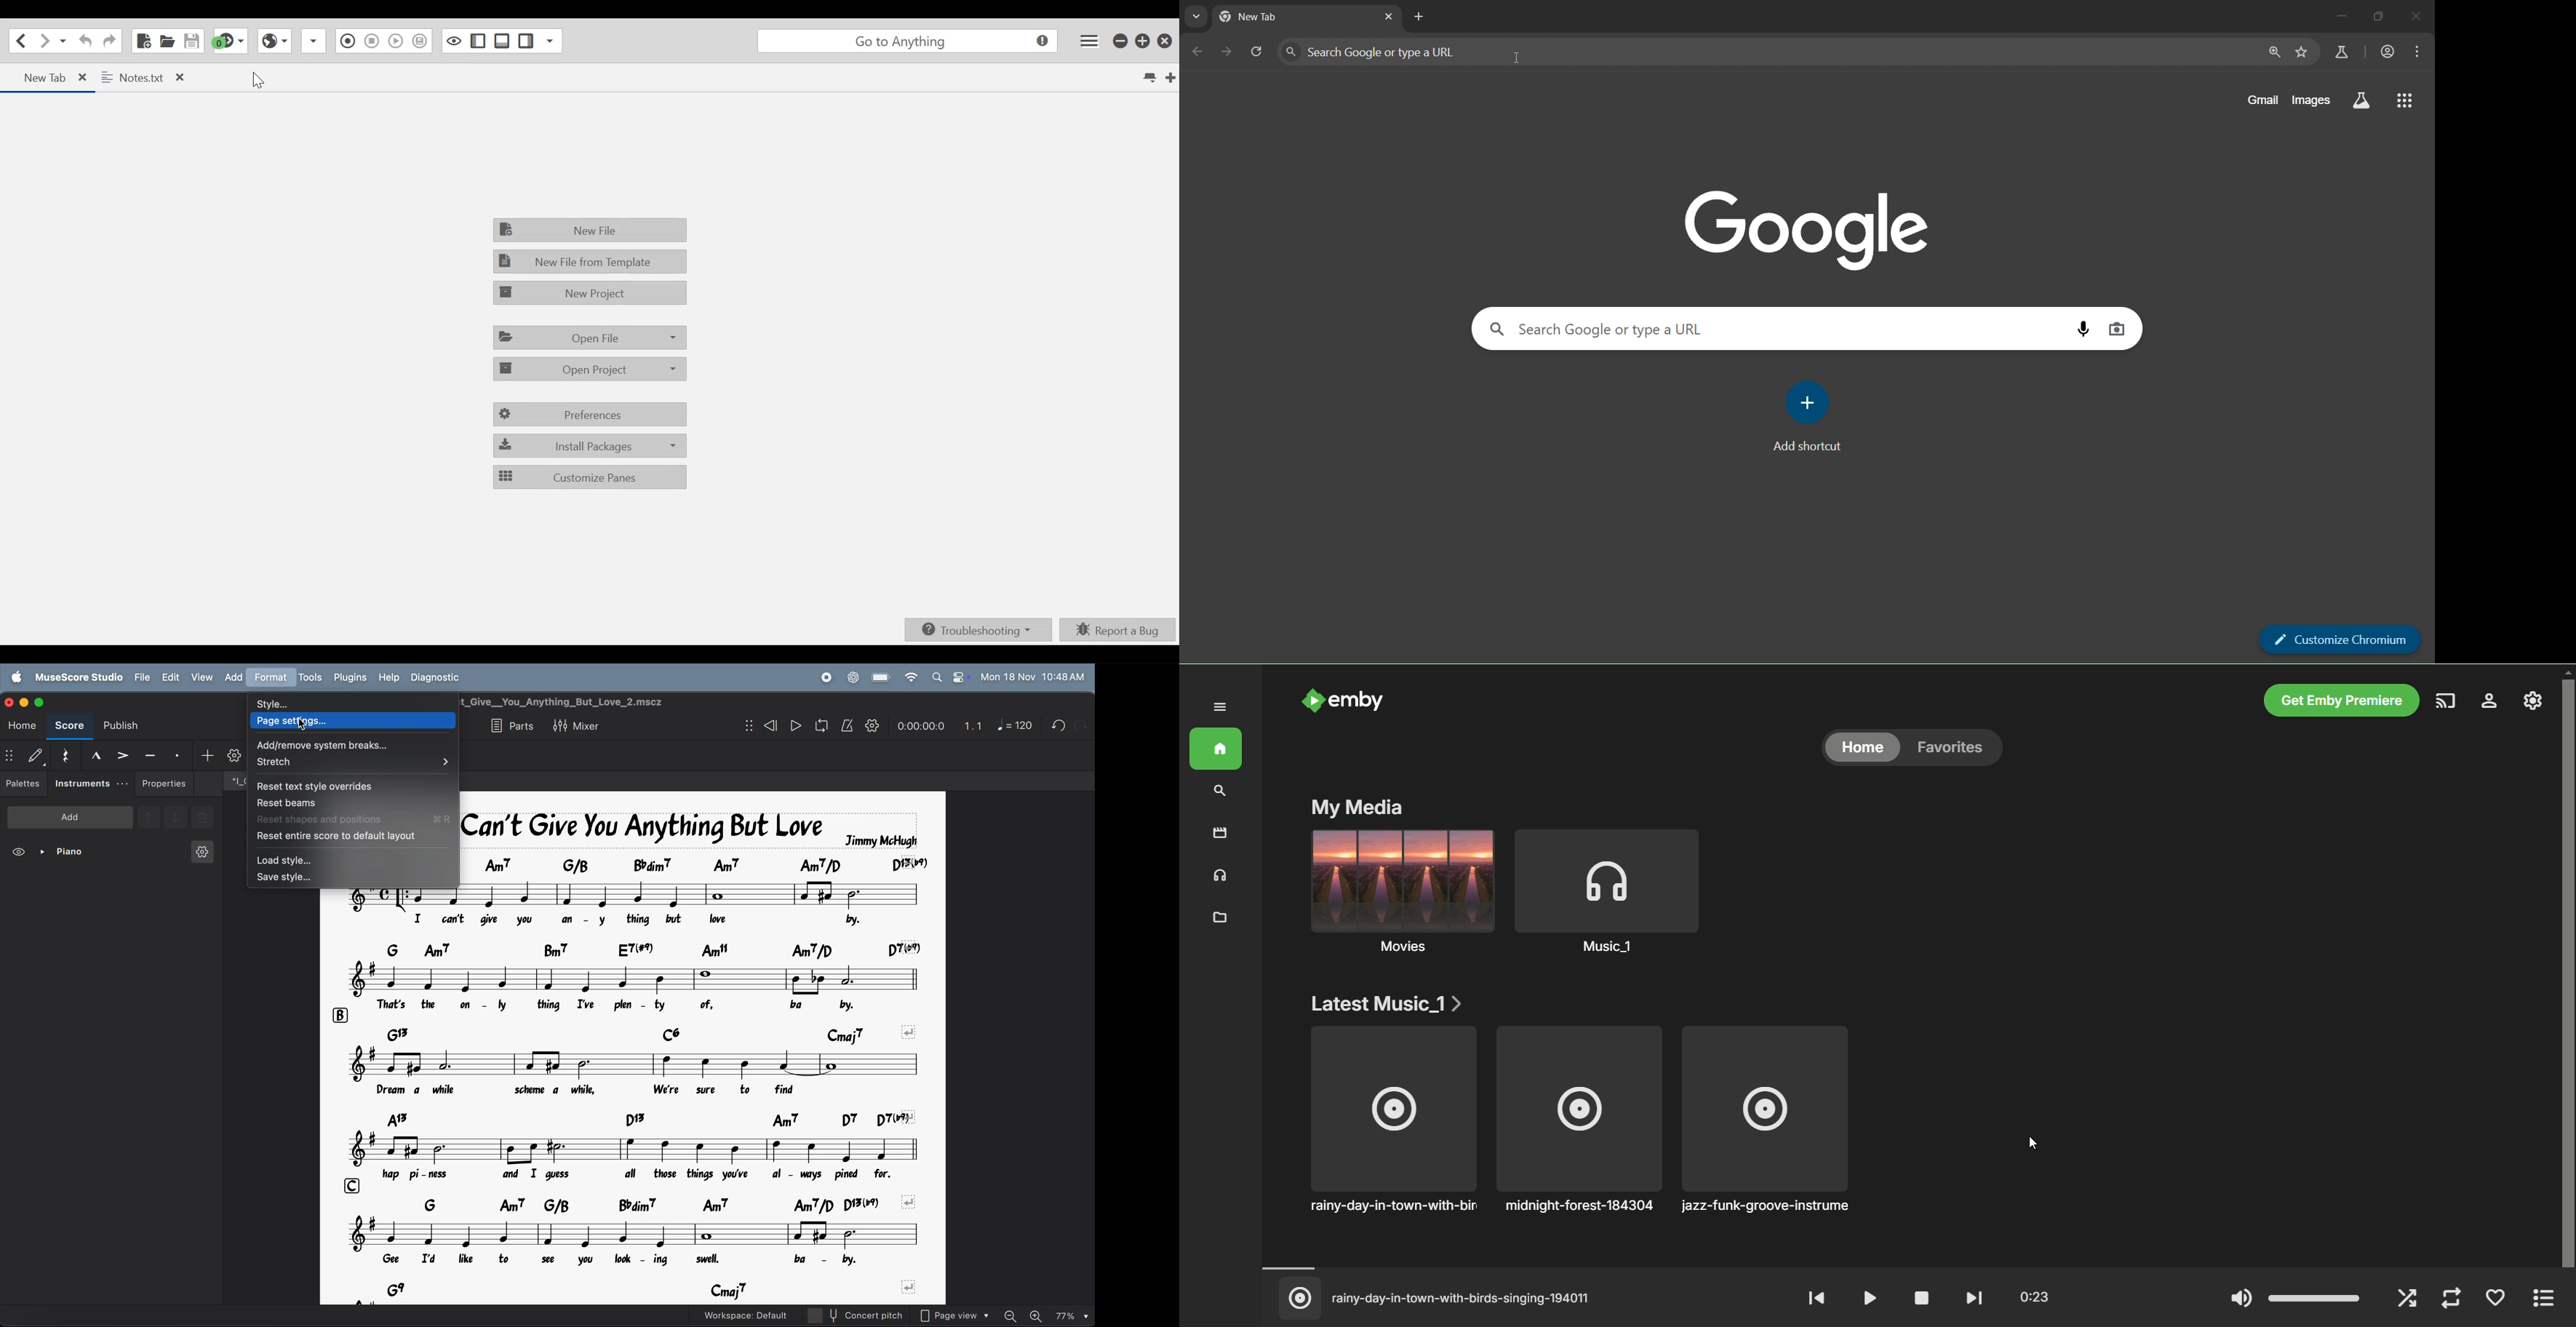 The image size is (2576, 1344). Describe the element at coordinates (848, 726) in the screenshot. I see `metronome` at that location.